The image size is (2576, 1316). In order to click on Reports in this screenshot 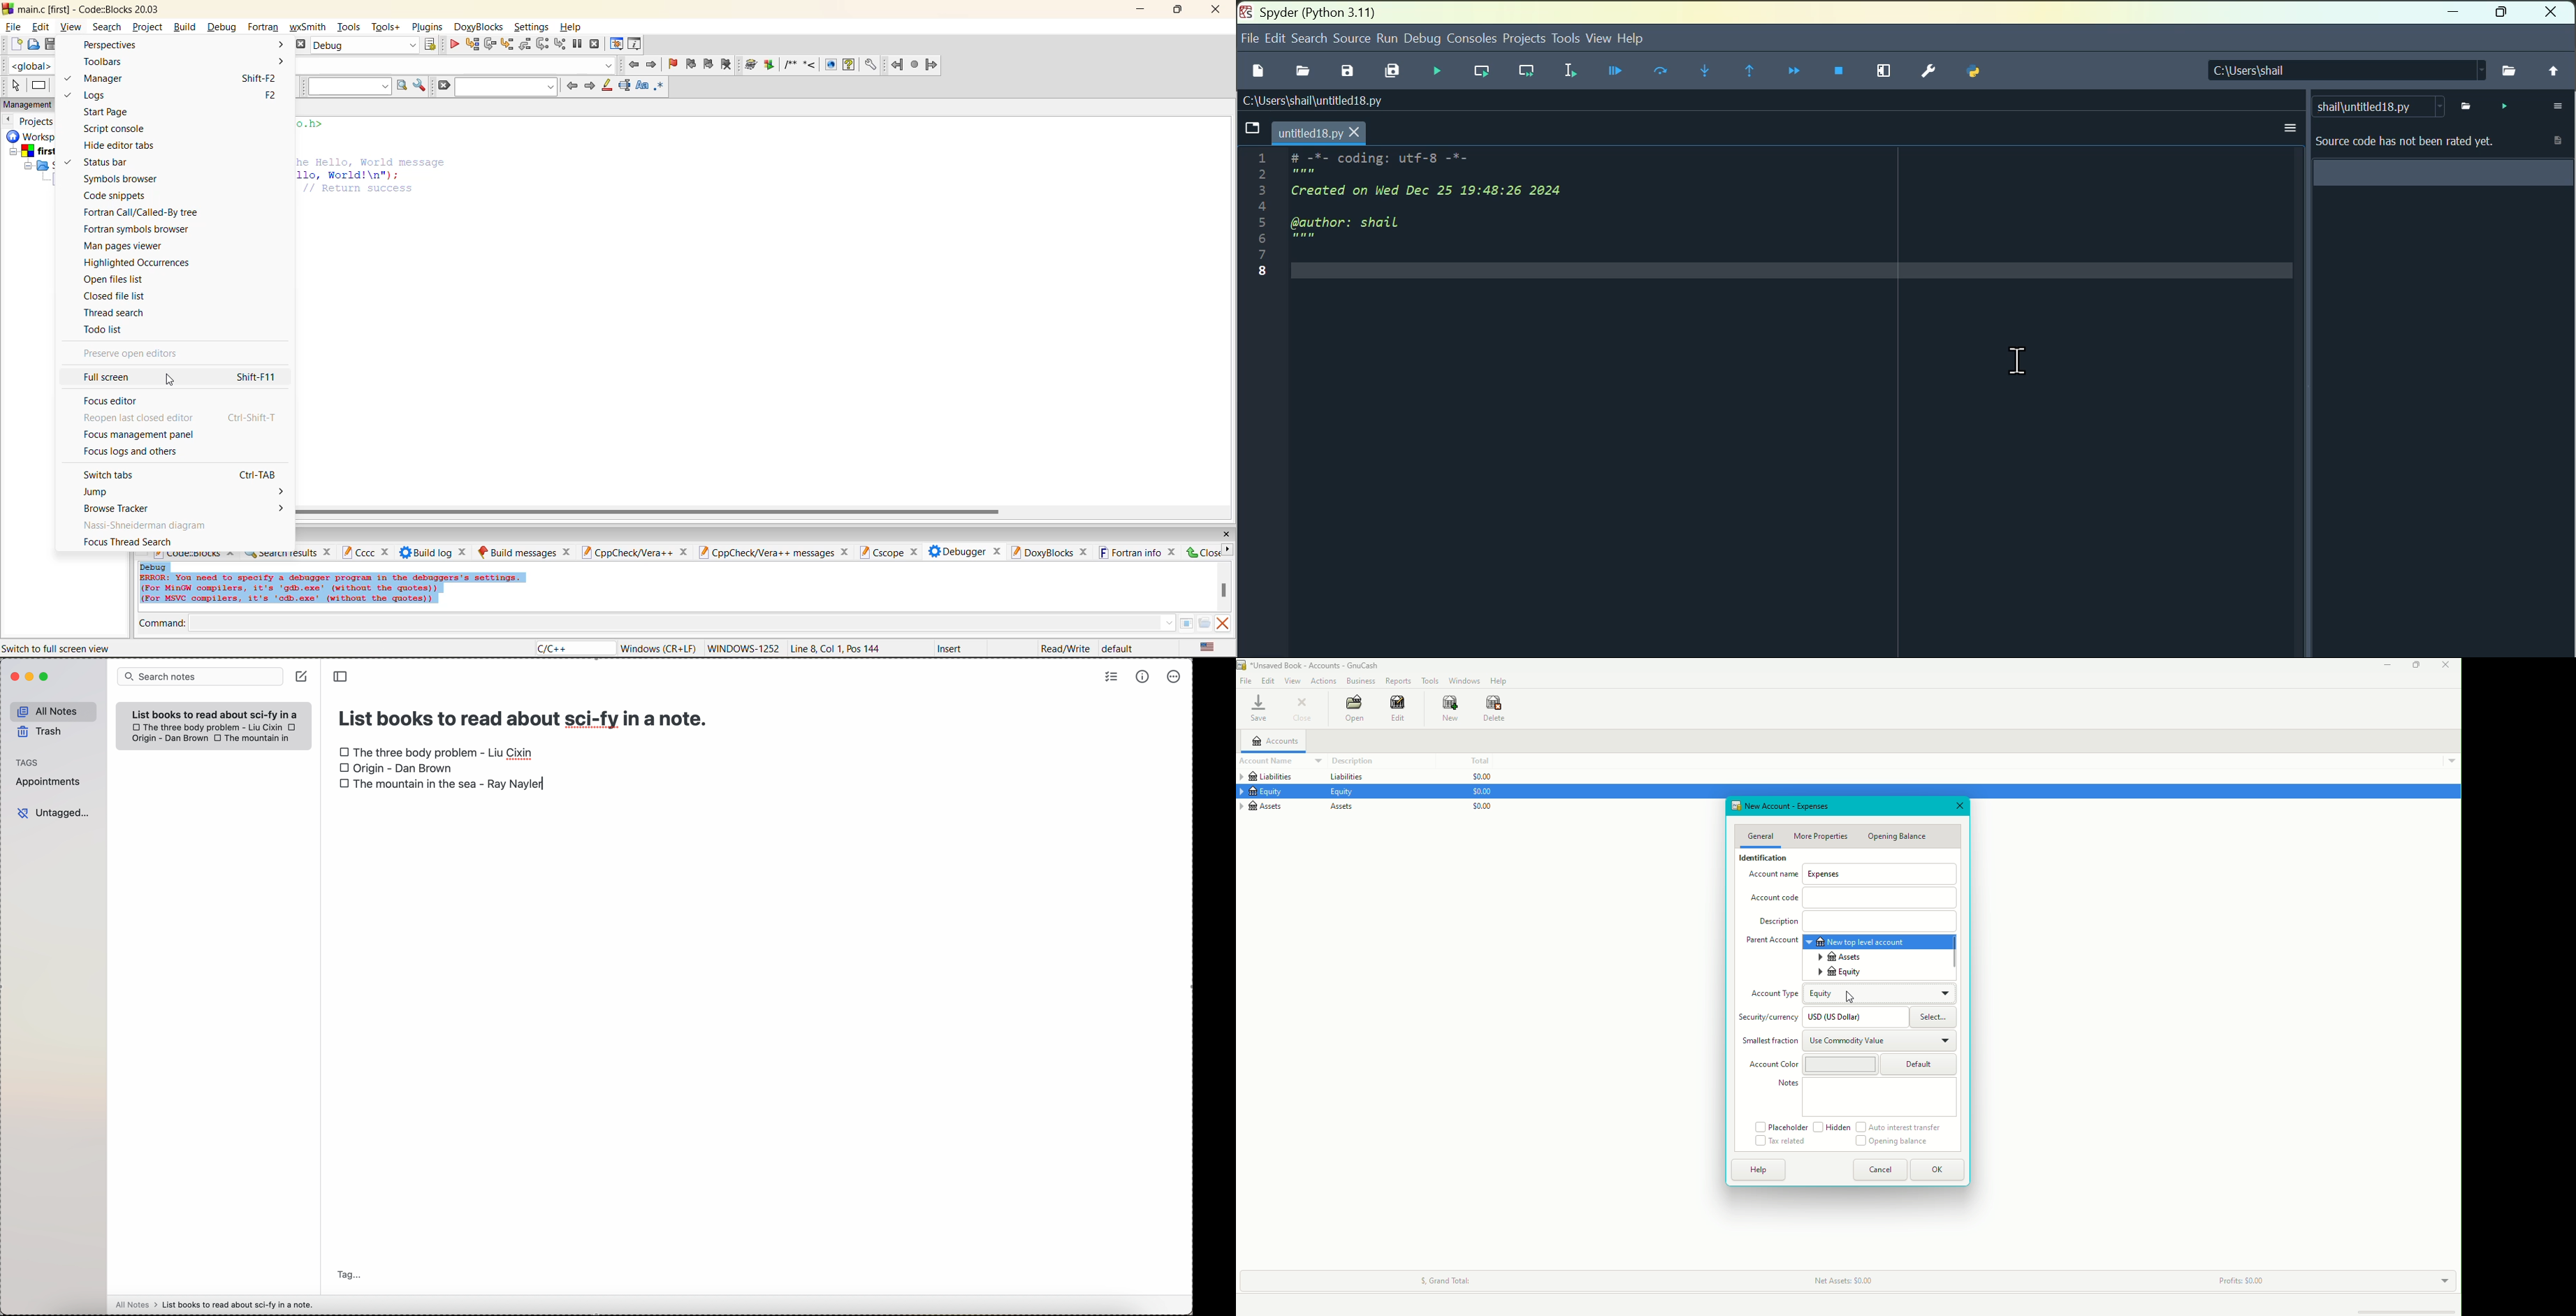, I will do `click(1398, 680)`.